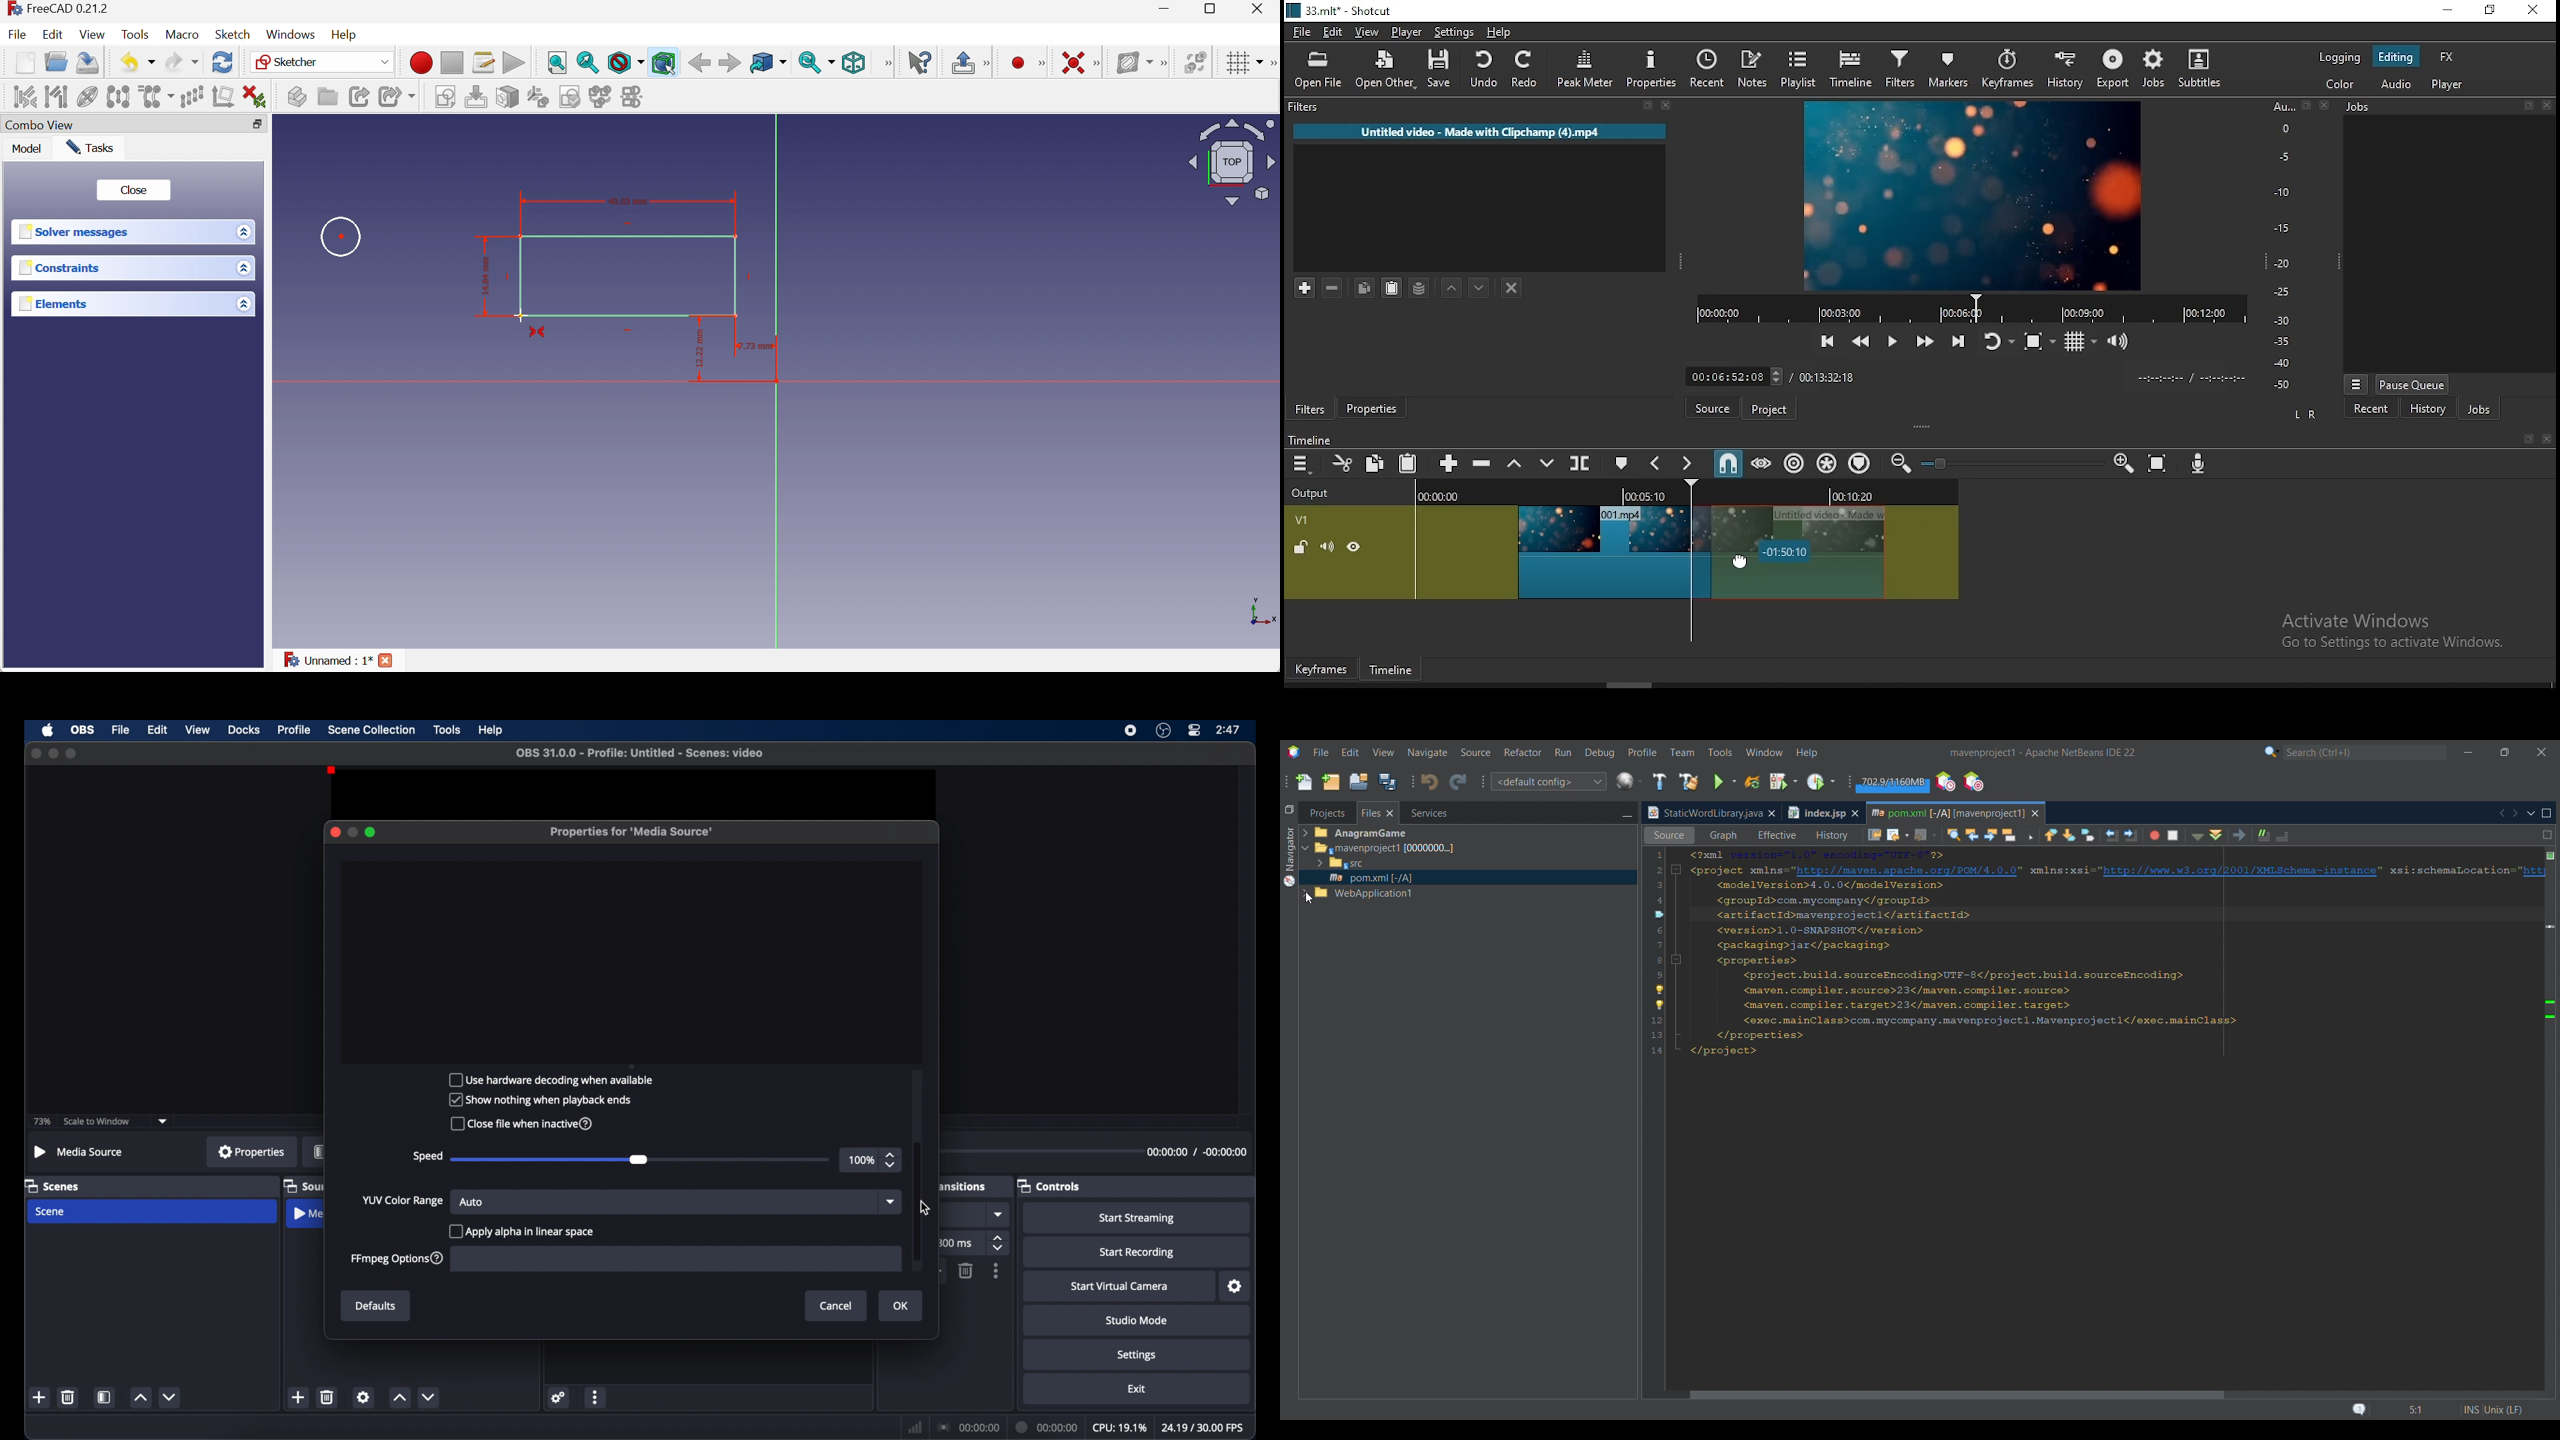 This screenshot has height=1456, width=2576. Describe the element at coordinates (915, 1427) in the screenshot. I see `network` at that location.